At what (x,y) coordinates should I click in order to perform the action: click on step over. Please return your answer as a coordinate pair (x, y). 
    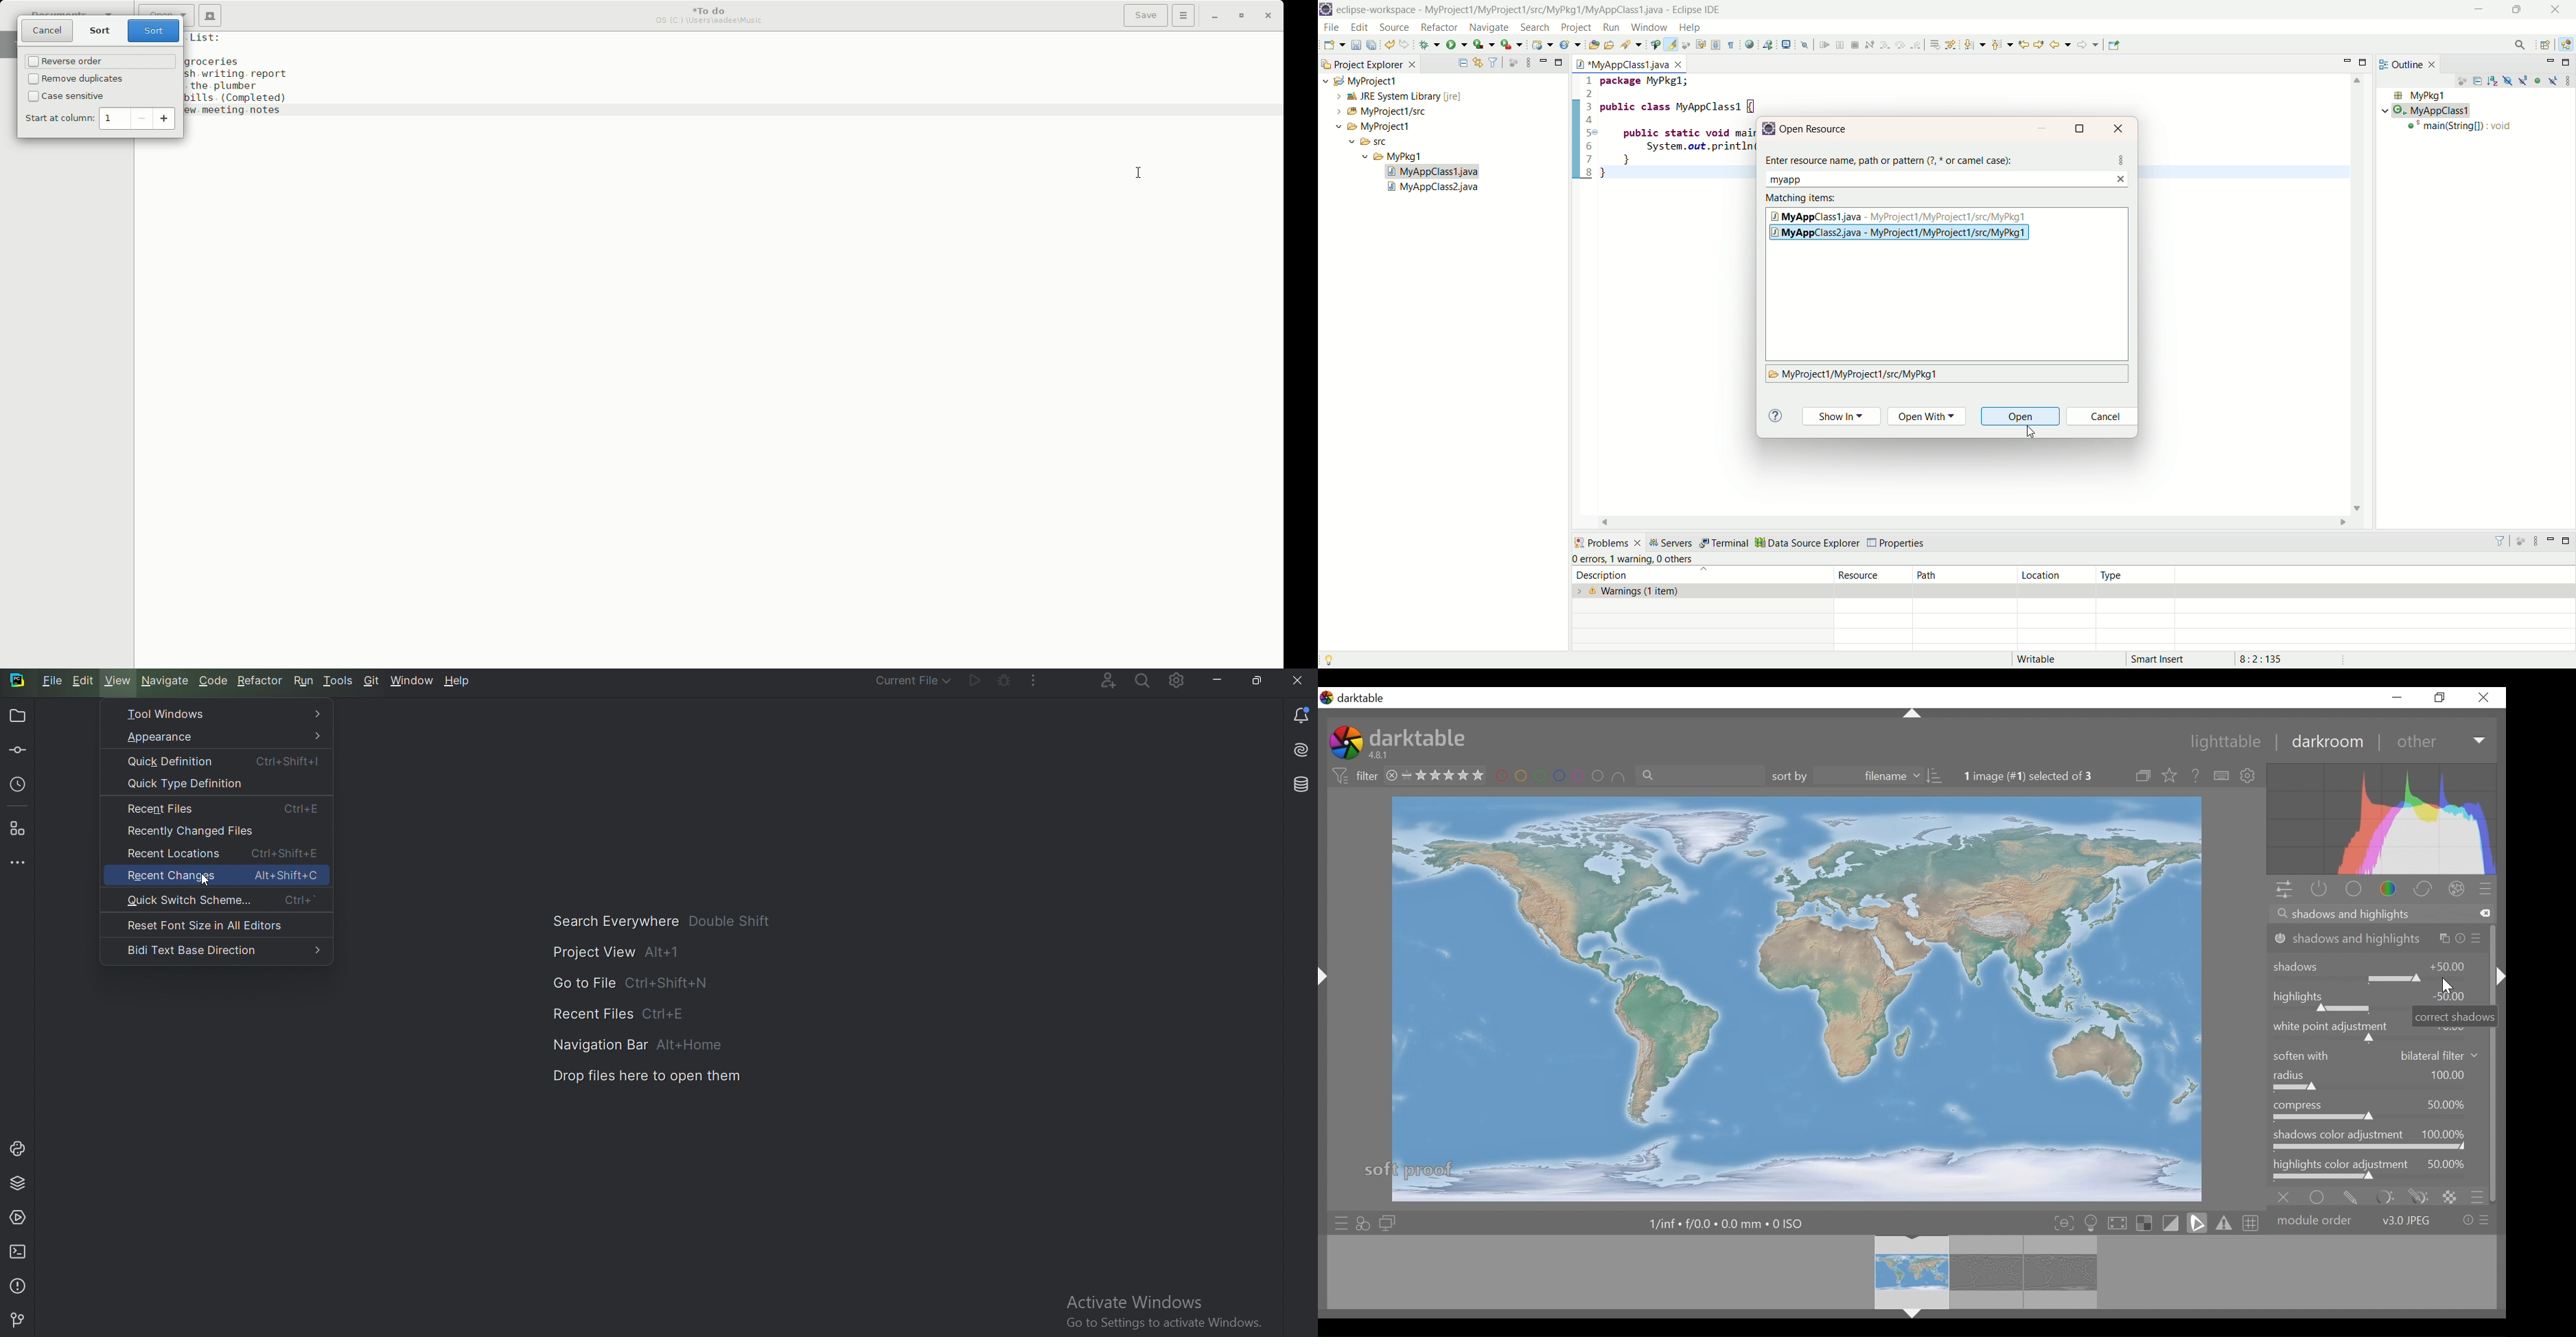
    Looking at the image, I should click on (1901, 46).